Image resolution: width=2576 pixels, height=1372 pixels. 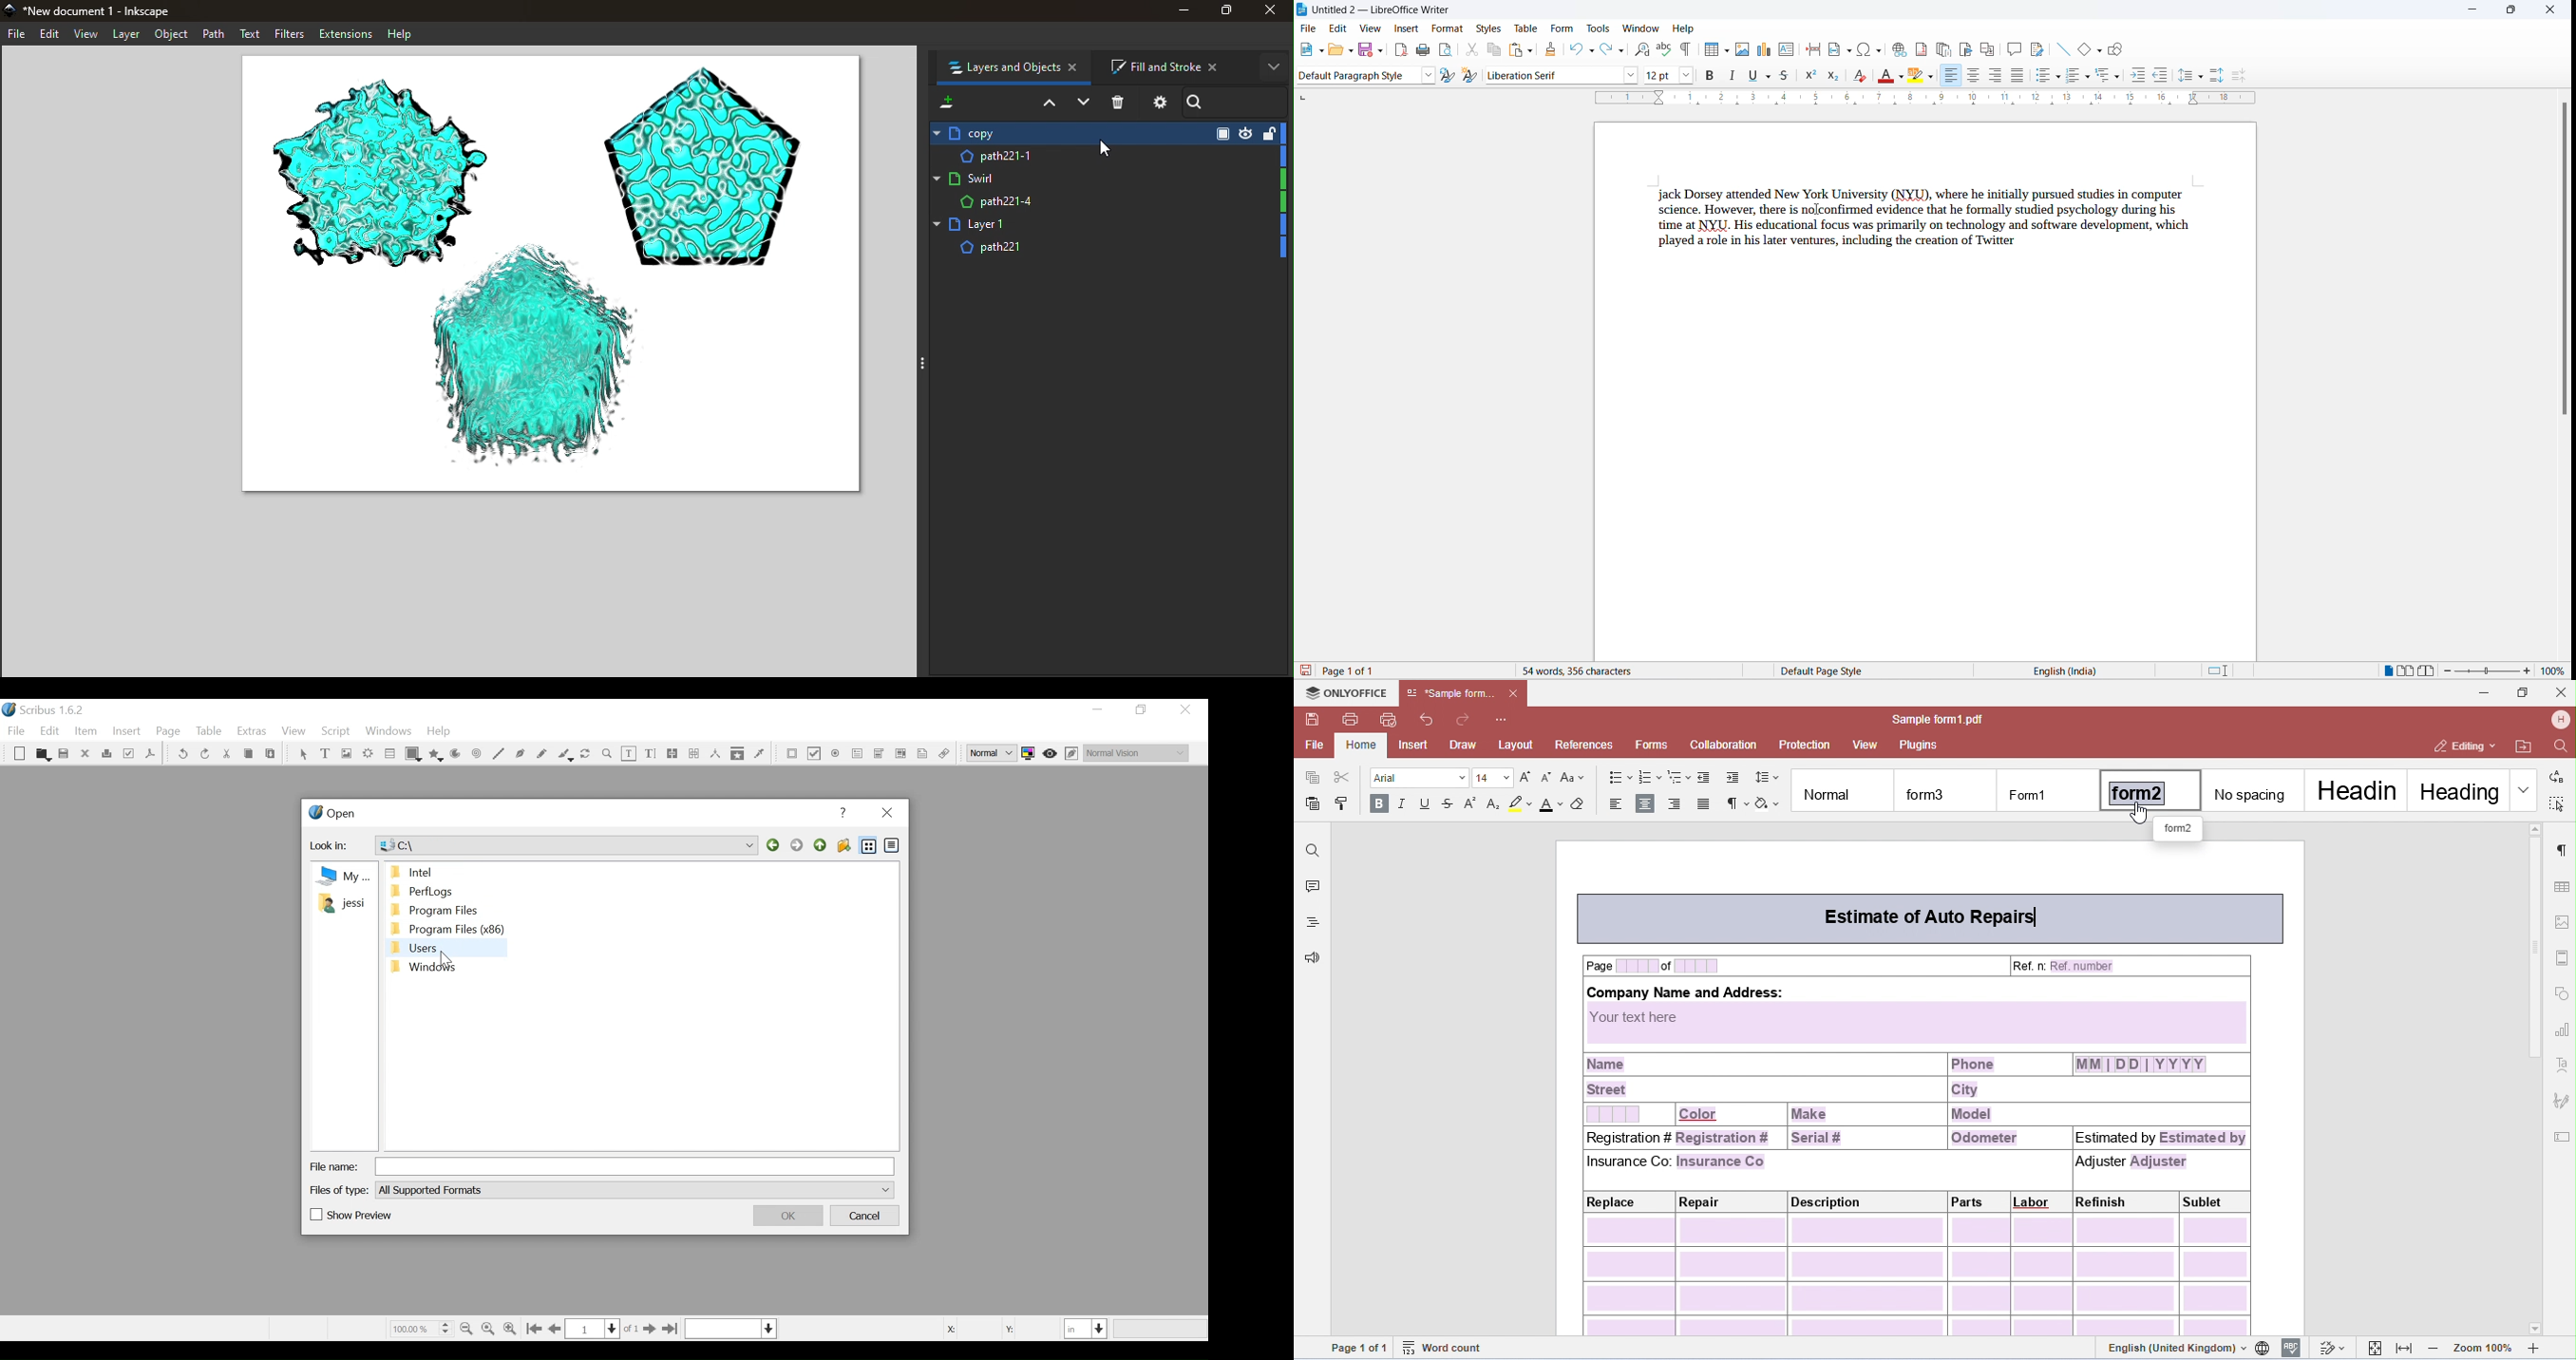 I want to click on save options, so click(x=1381, y=49).